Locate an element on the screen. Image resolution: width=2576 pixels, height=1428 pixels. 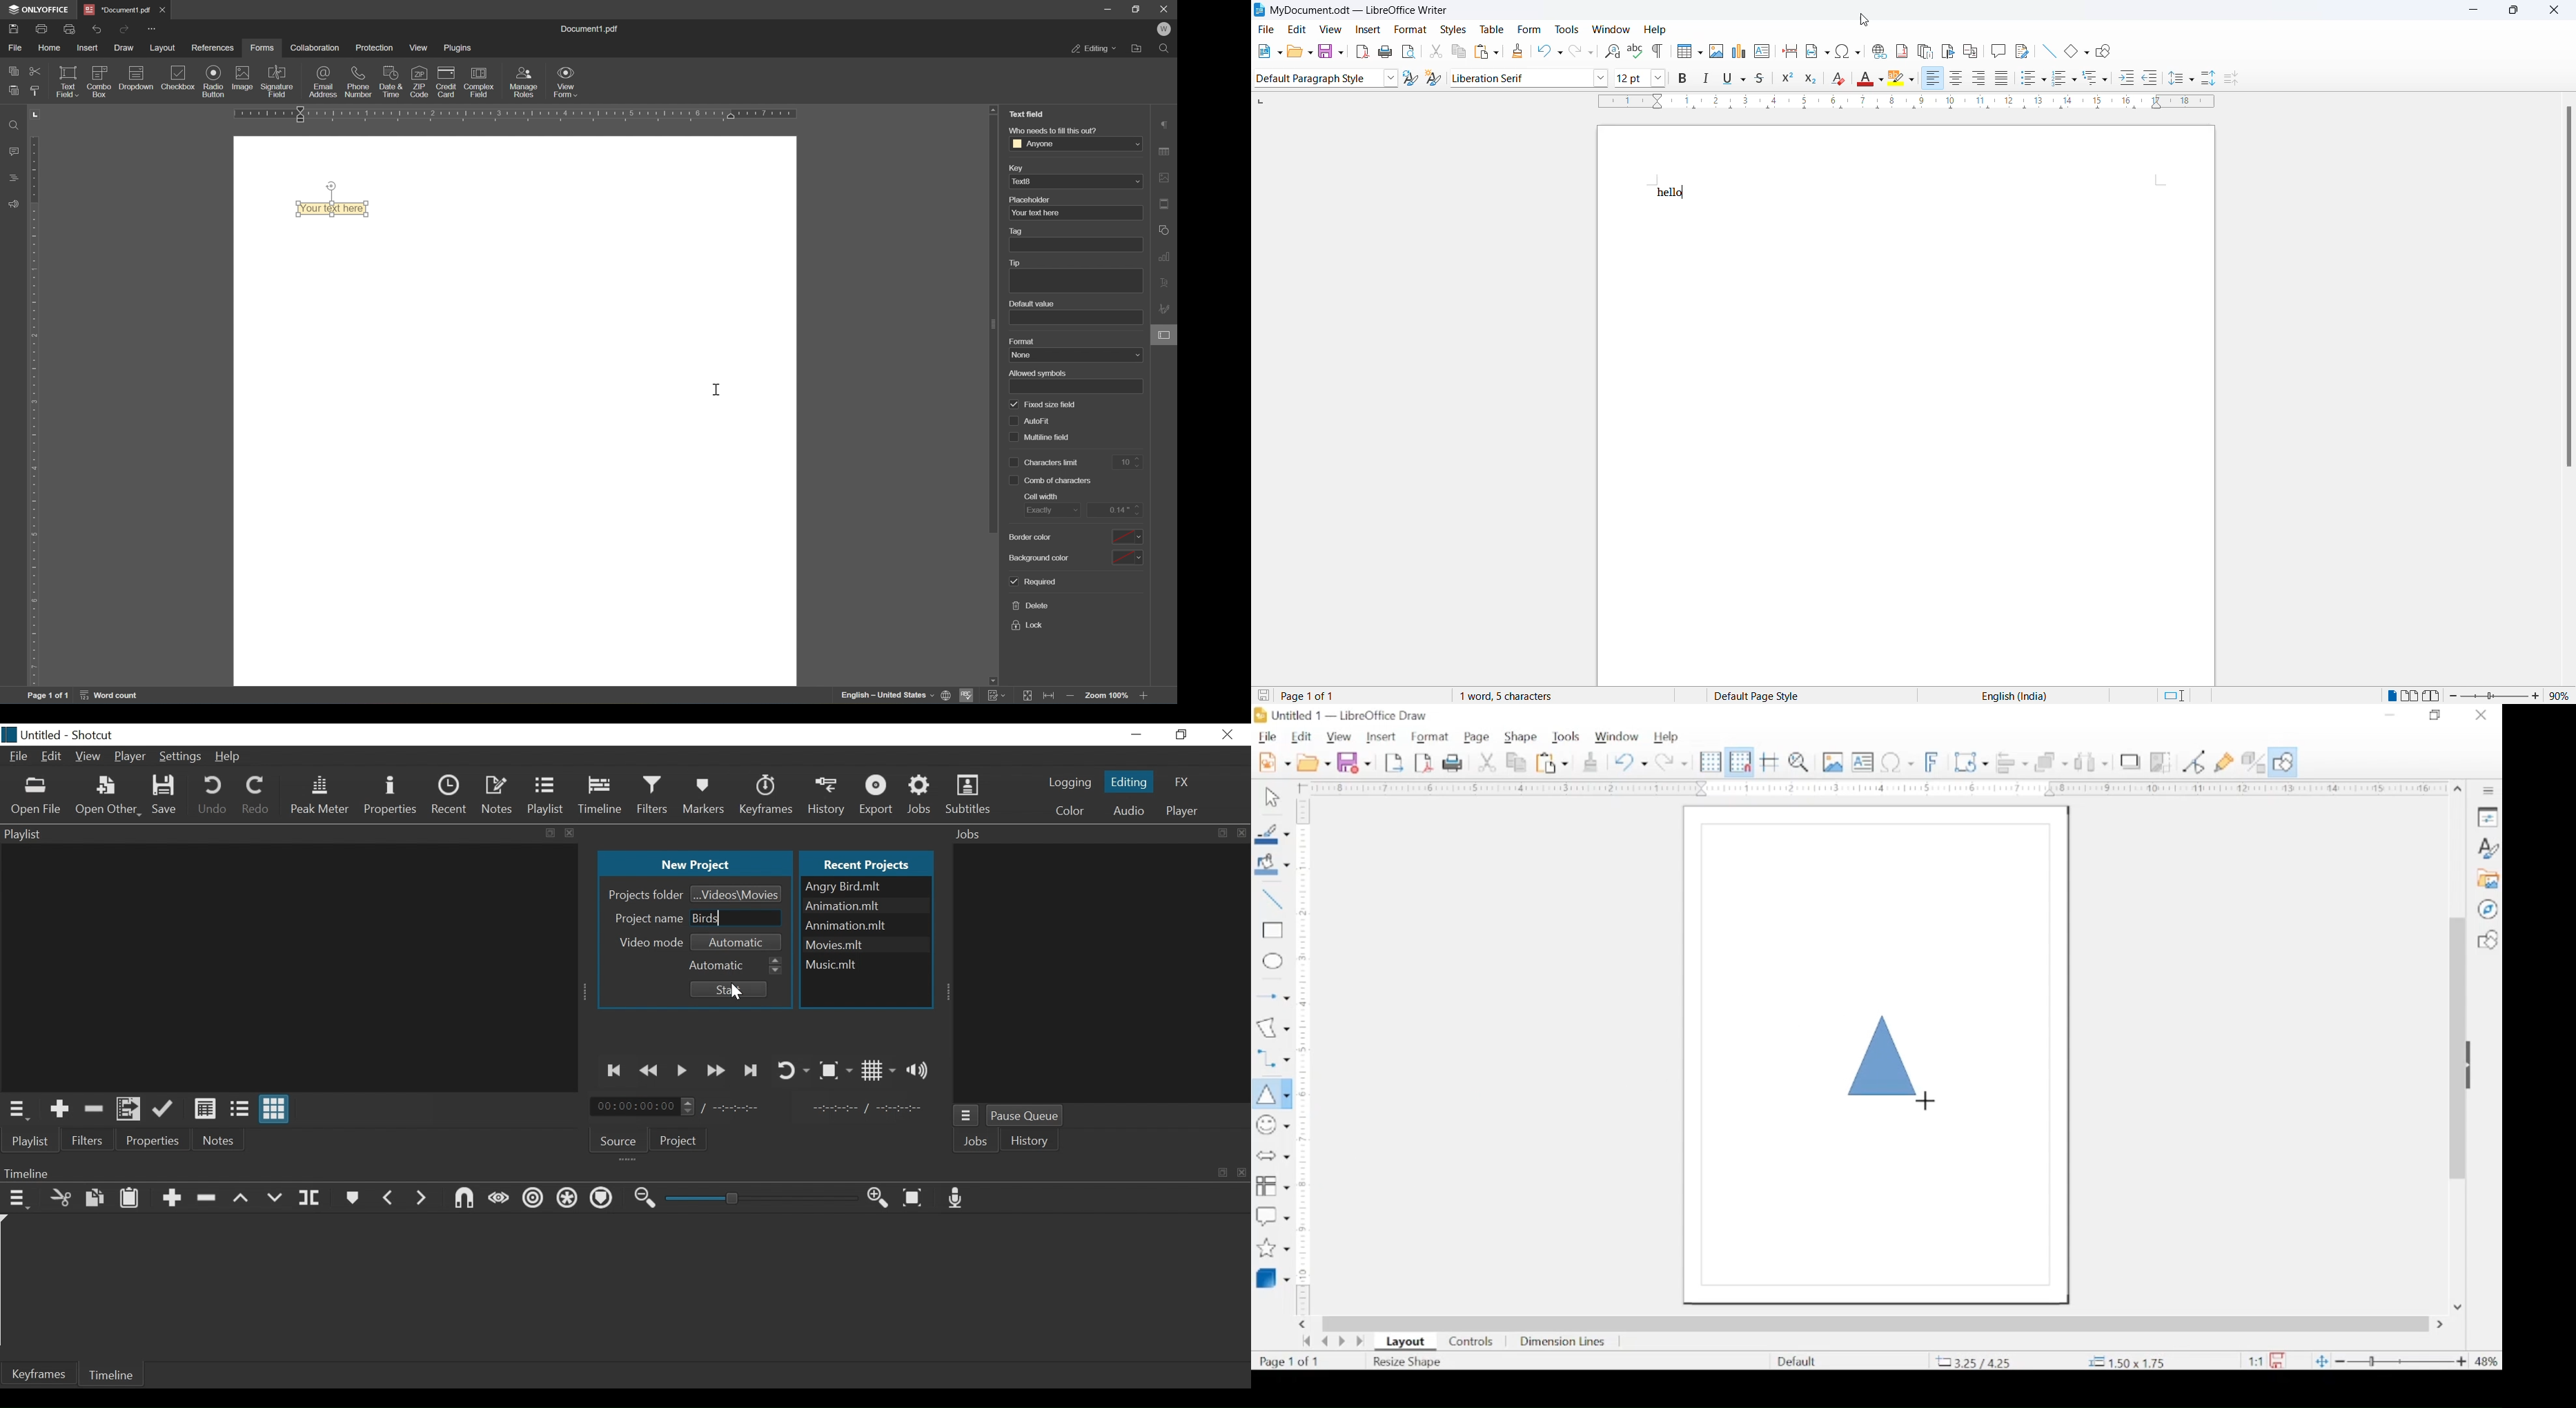
scrollbar is located at coordinates (2567, 291).